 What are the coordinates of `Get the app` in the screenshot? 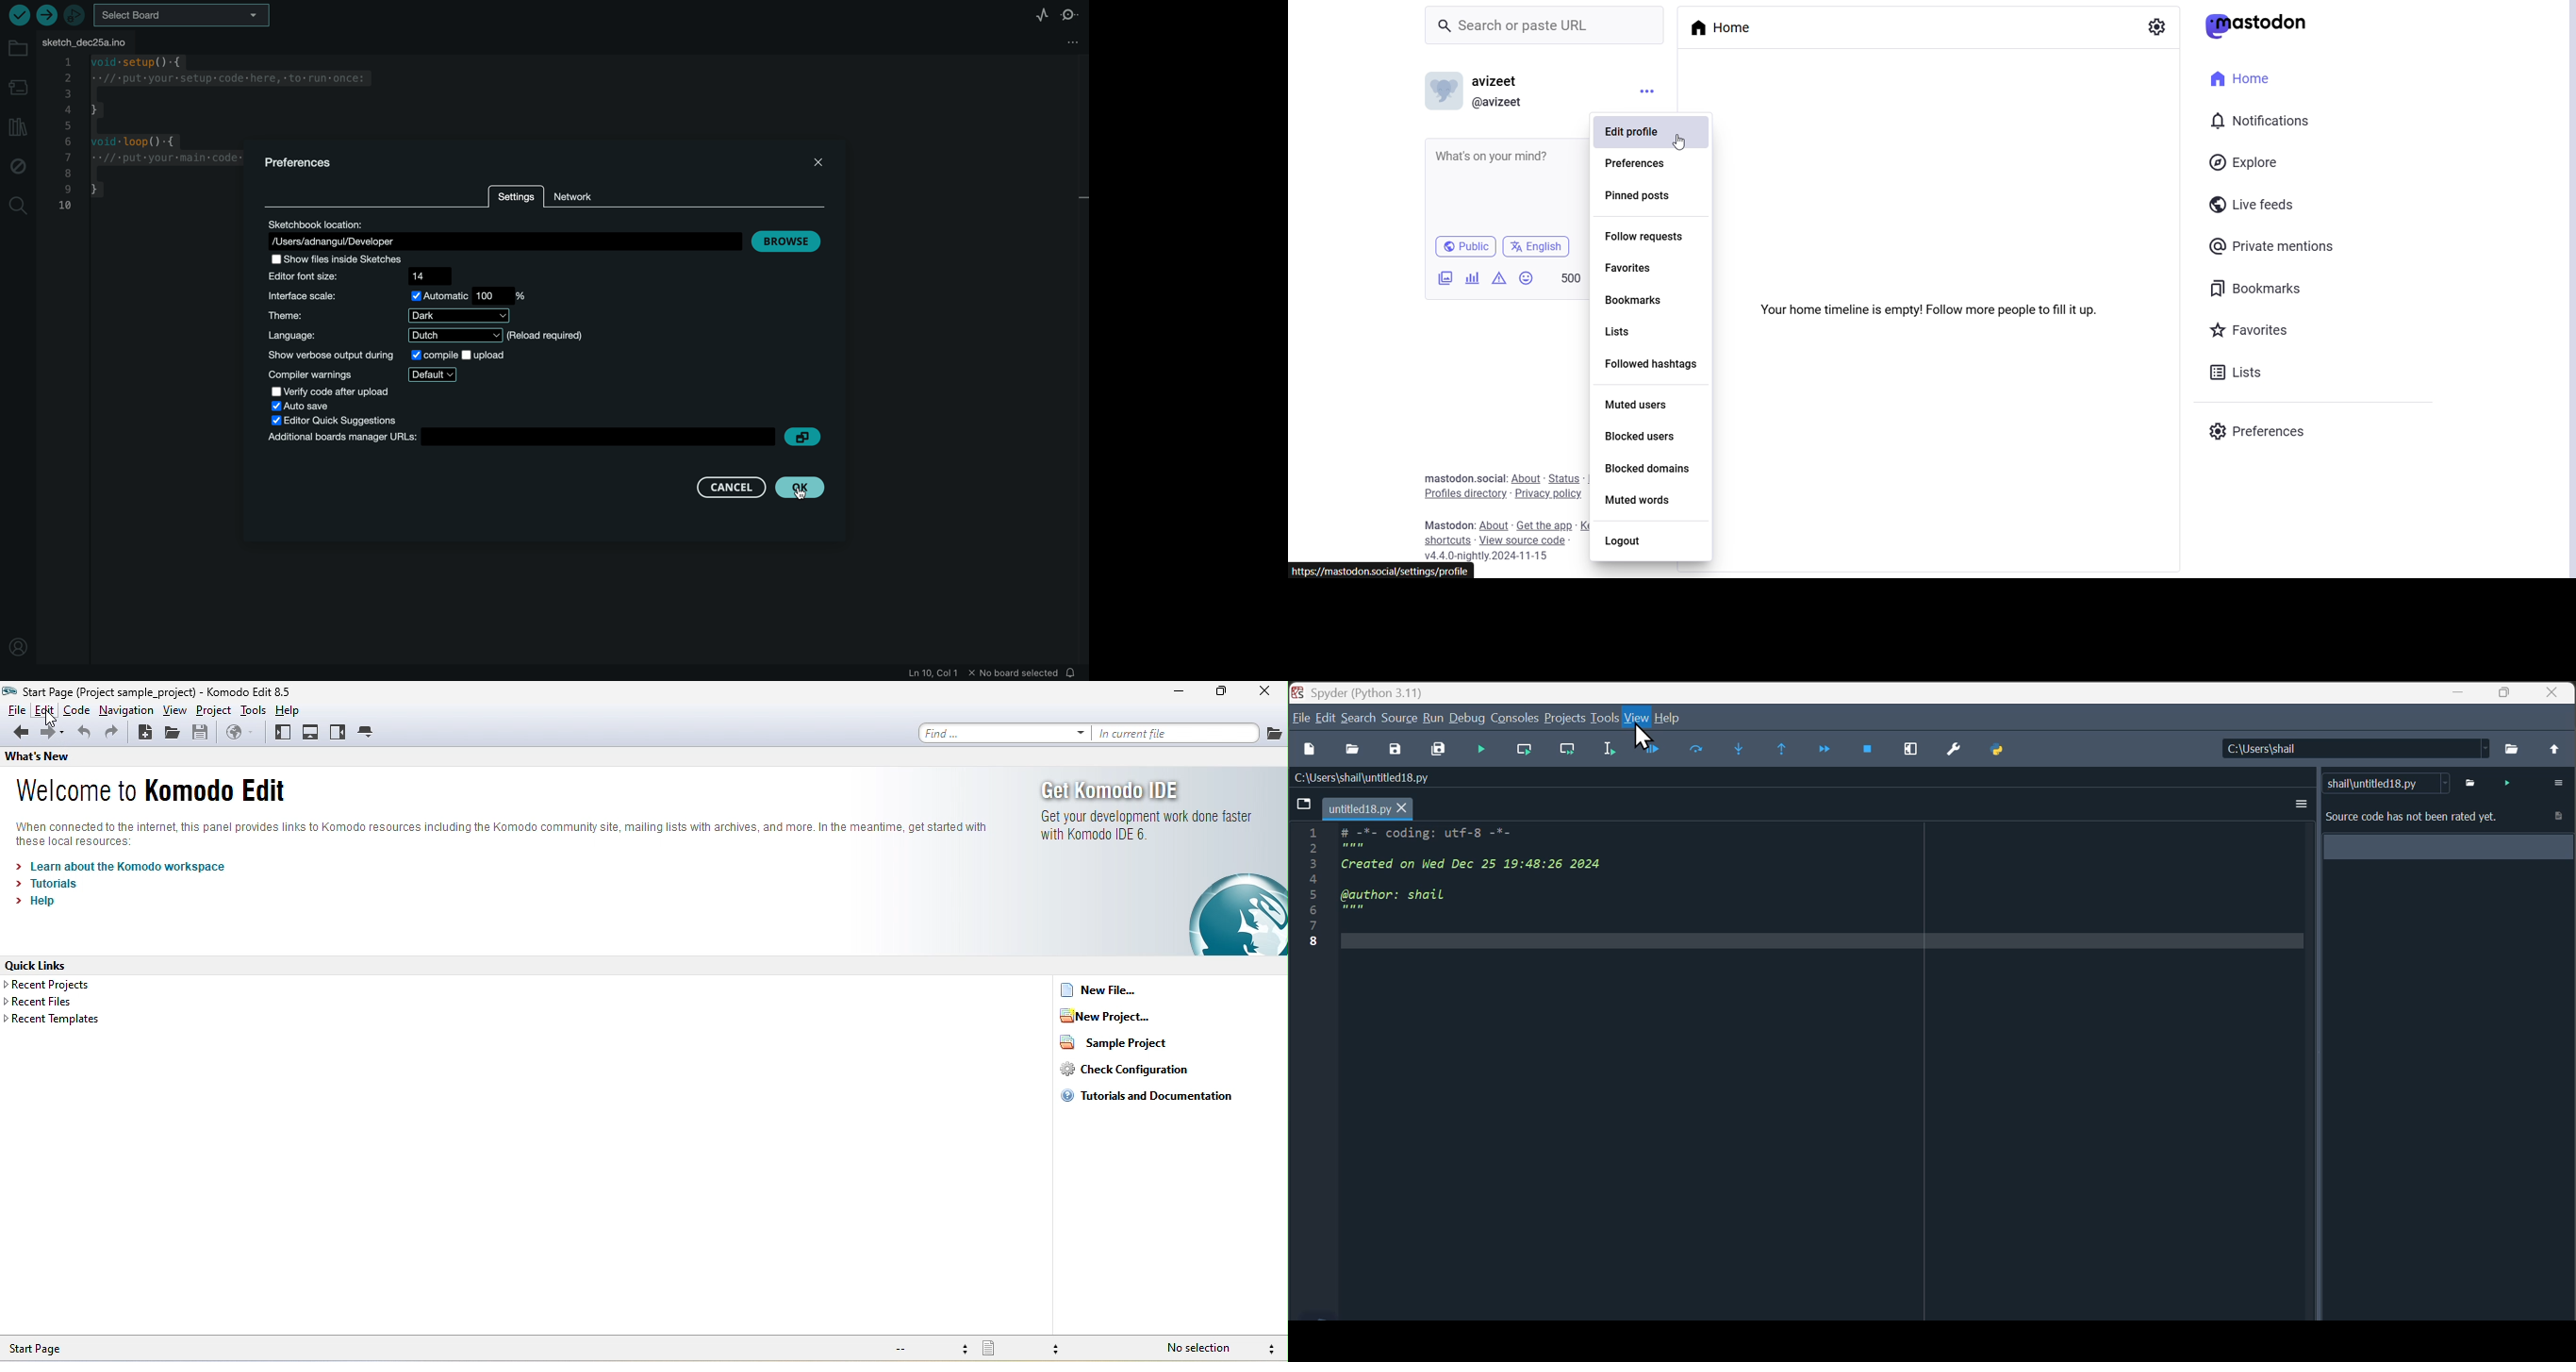 It's located at (1544, 525).